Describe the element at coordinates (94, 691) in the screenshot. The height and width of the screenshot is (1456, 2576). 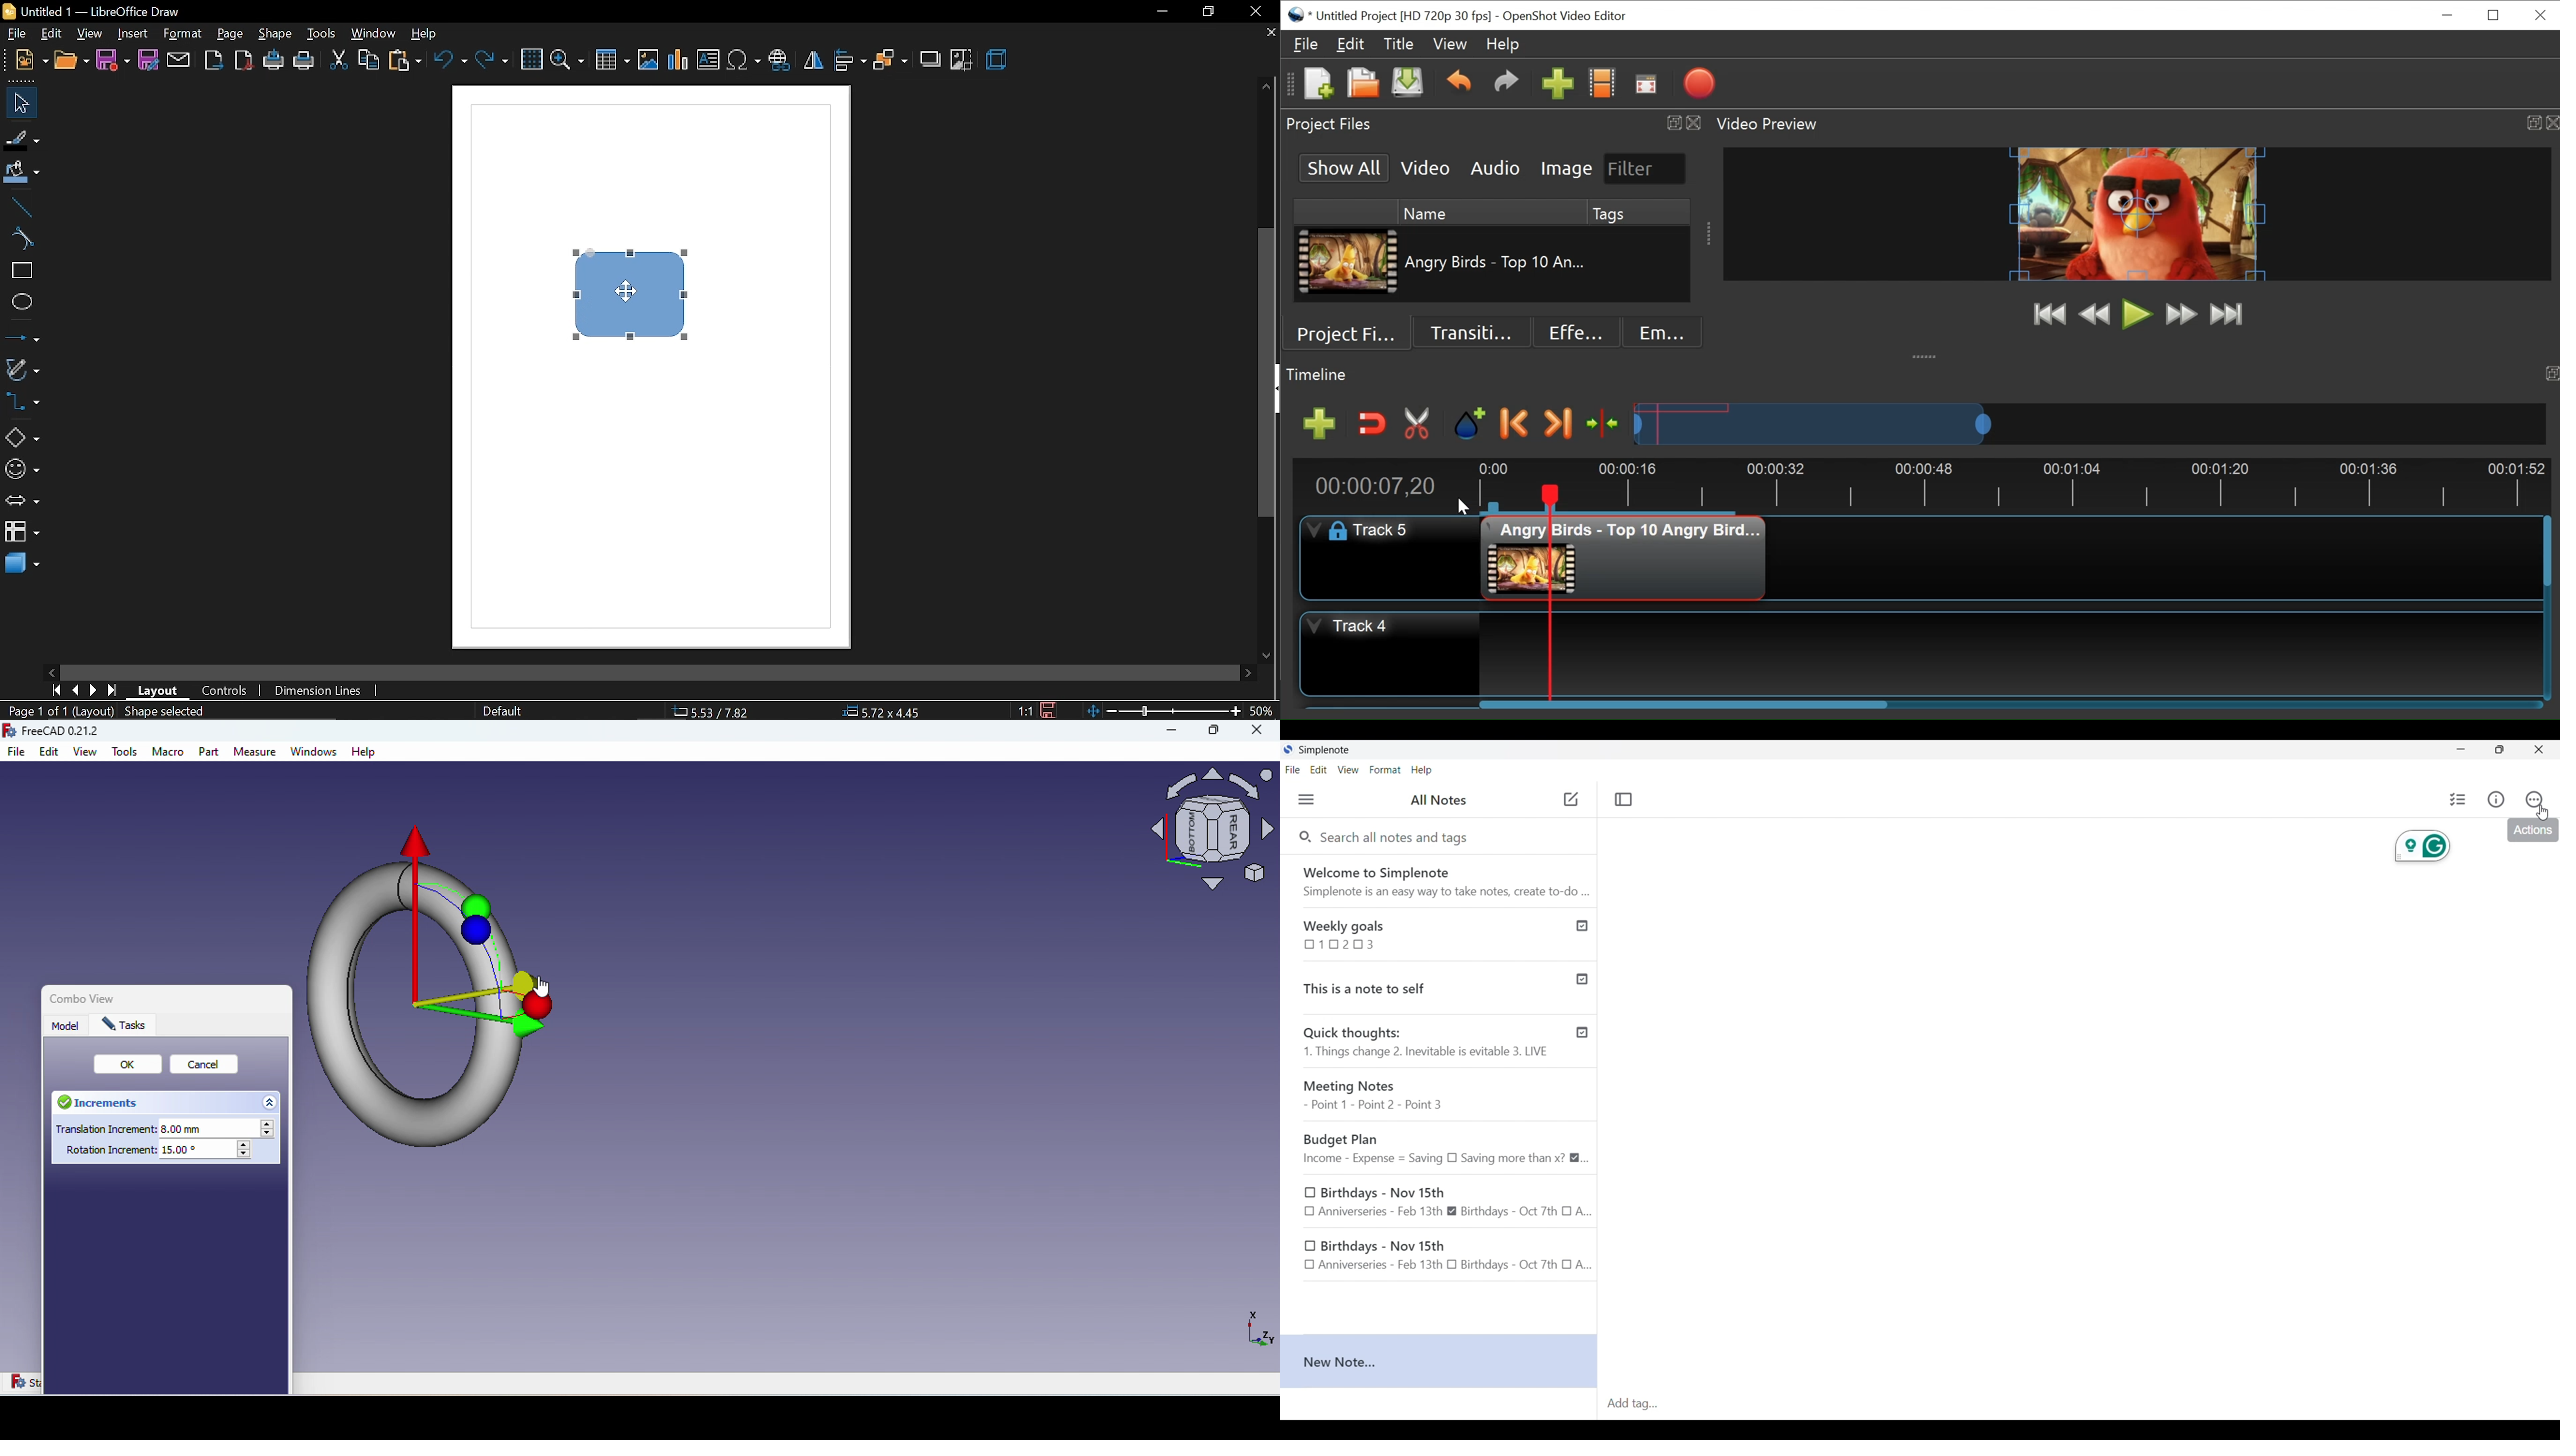
I see `next page` at that location.